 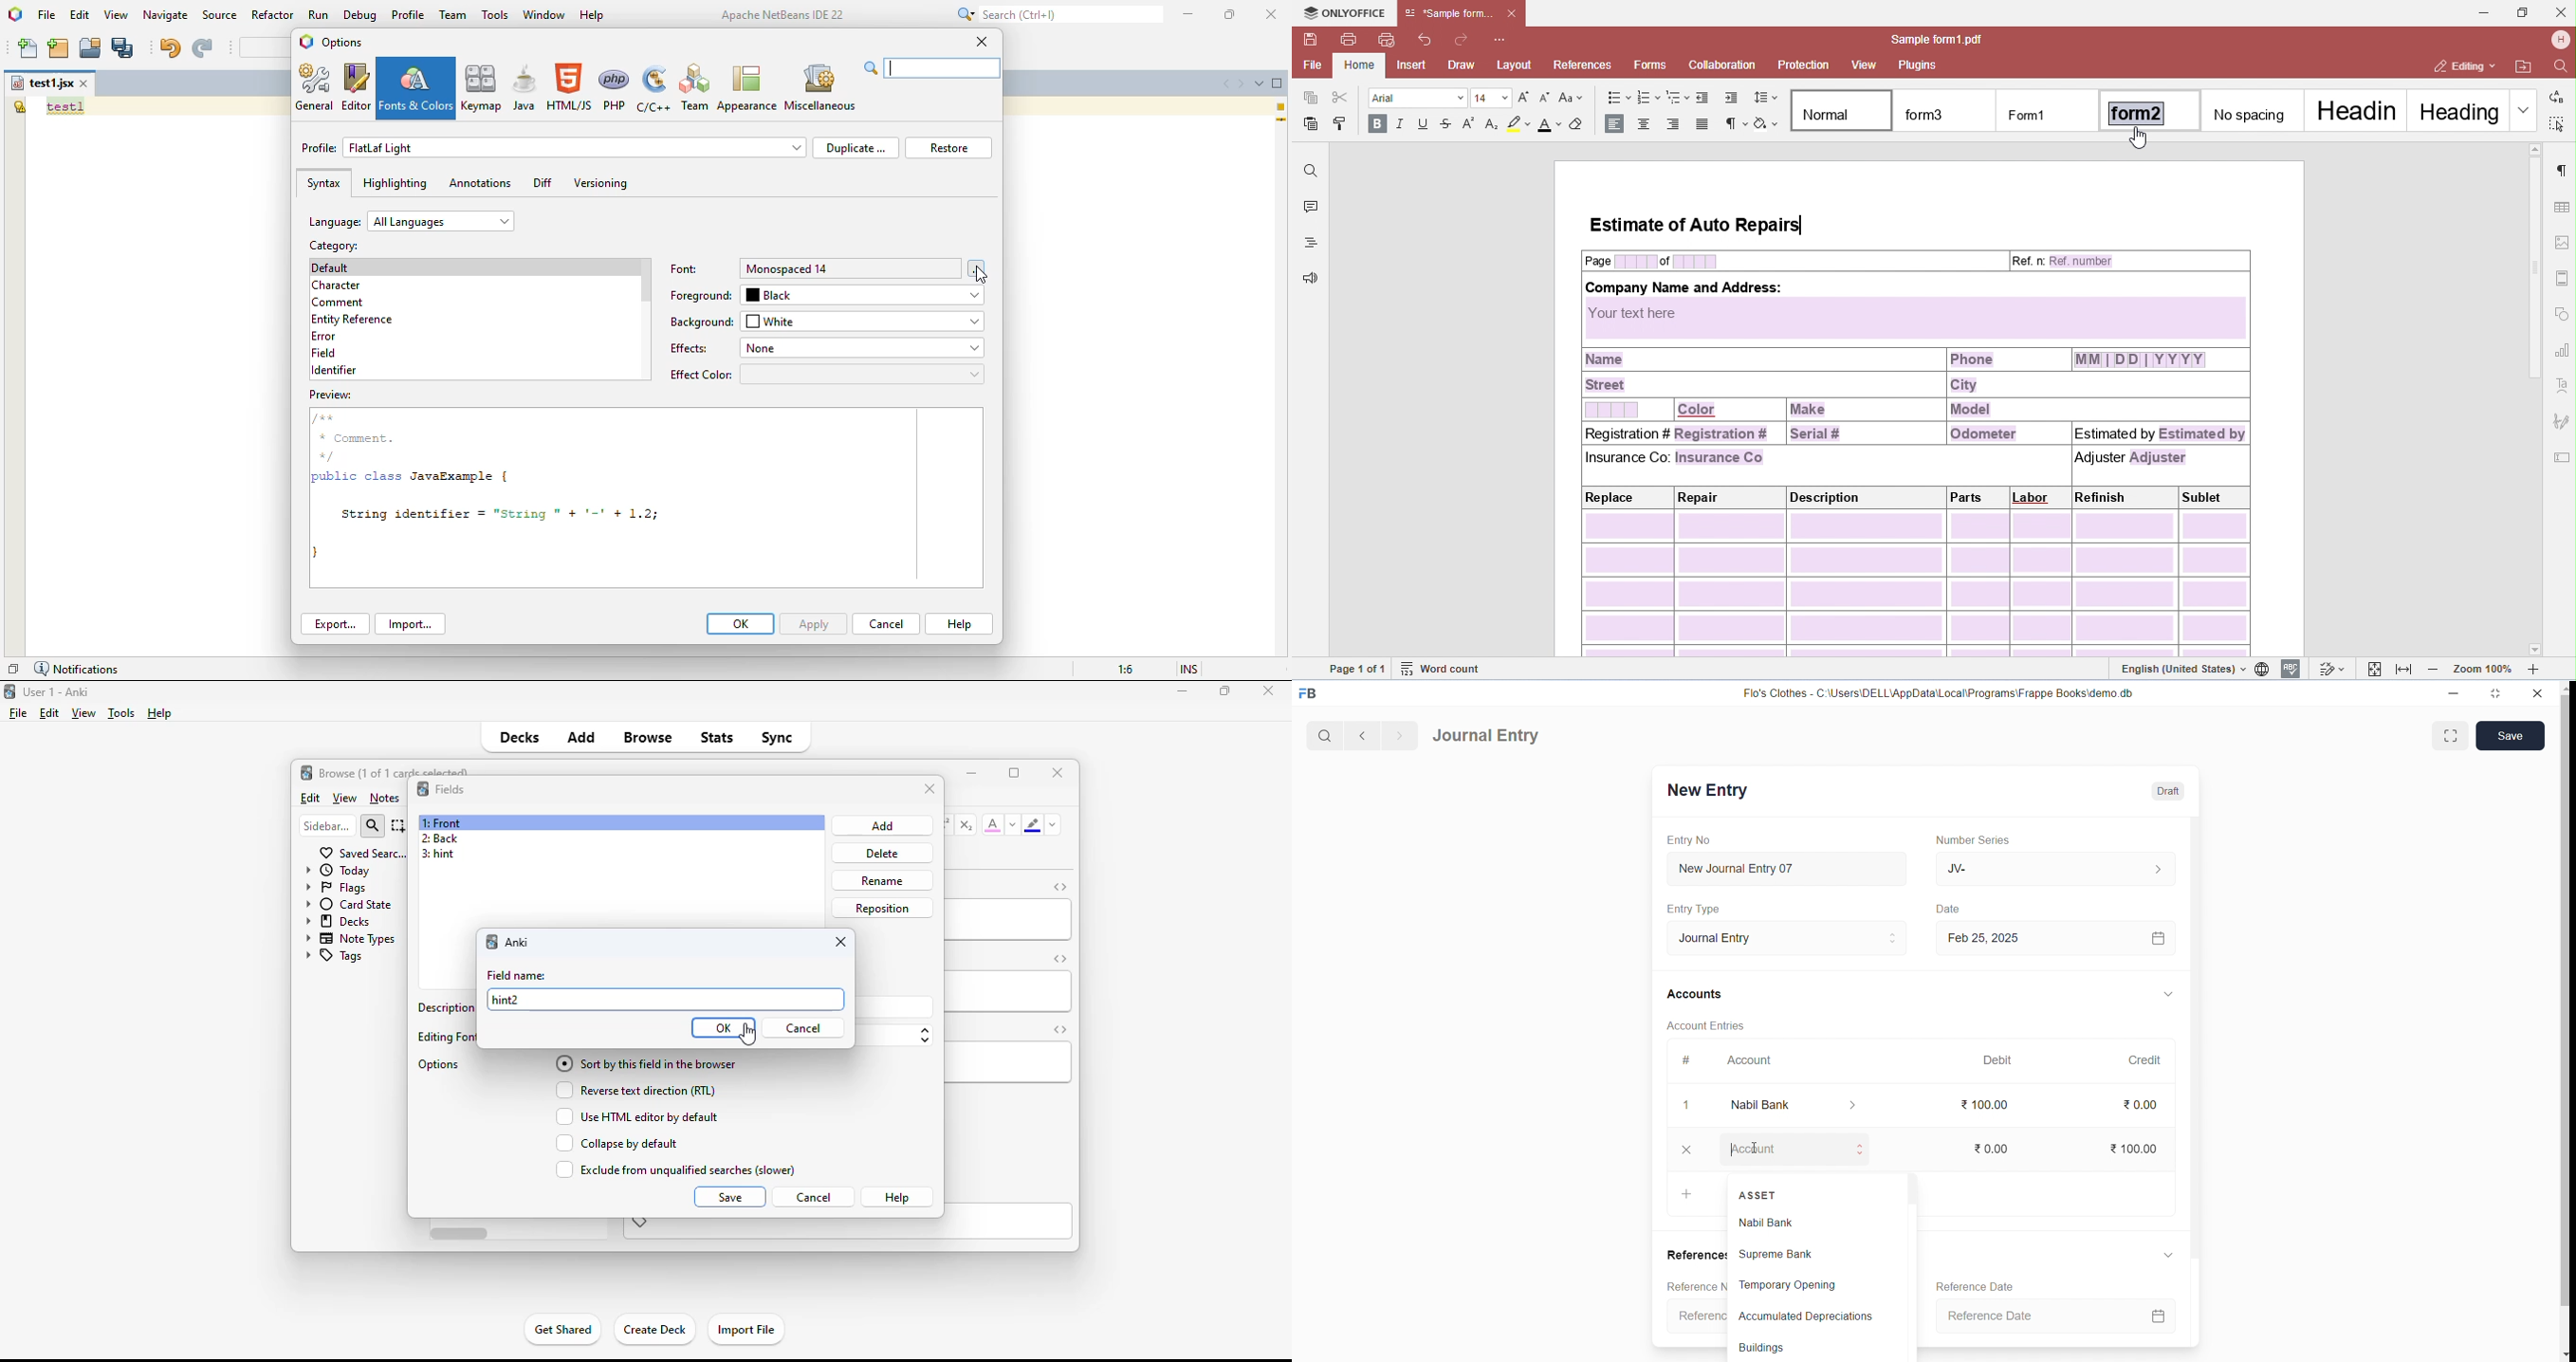 I want to click on Journal Entry, so click(x=1784, y=936).